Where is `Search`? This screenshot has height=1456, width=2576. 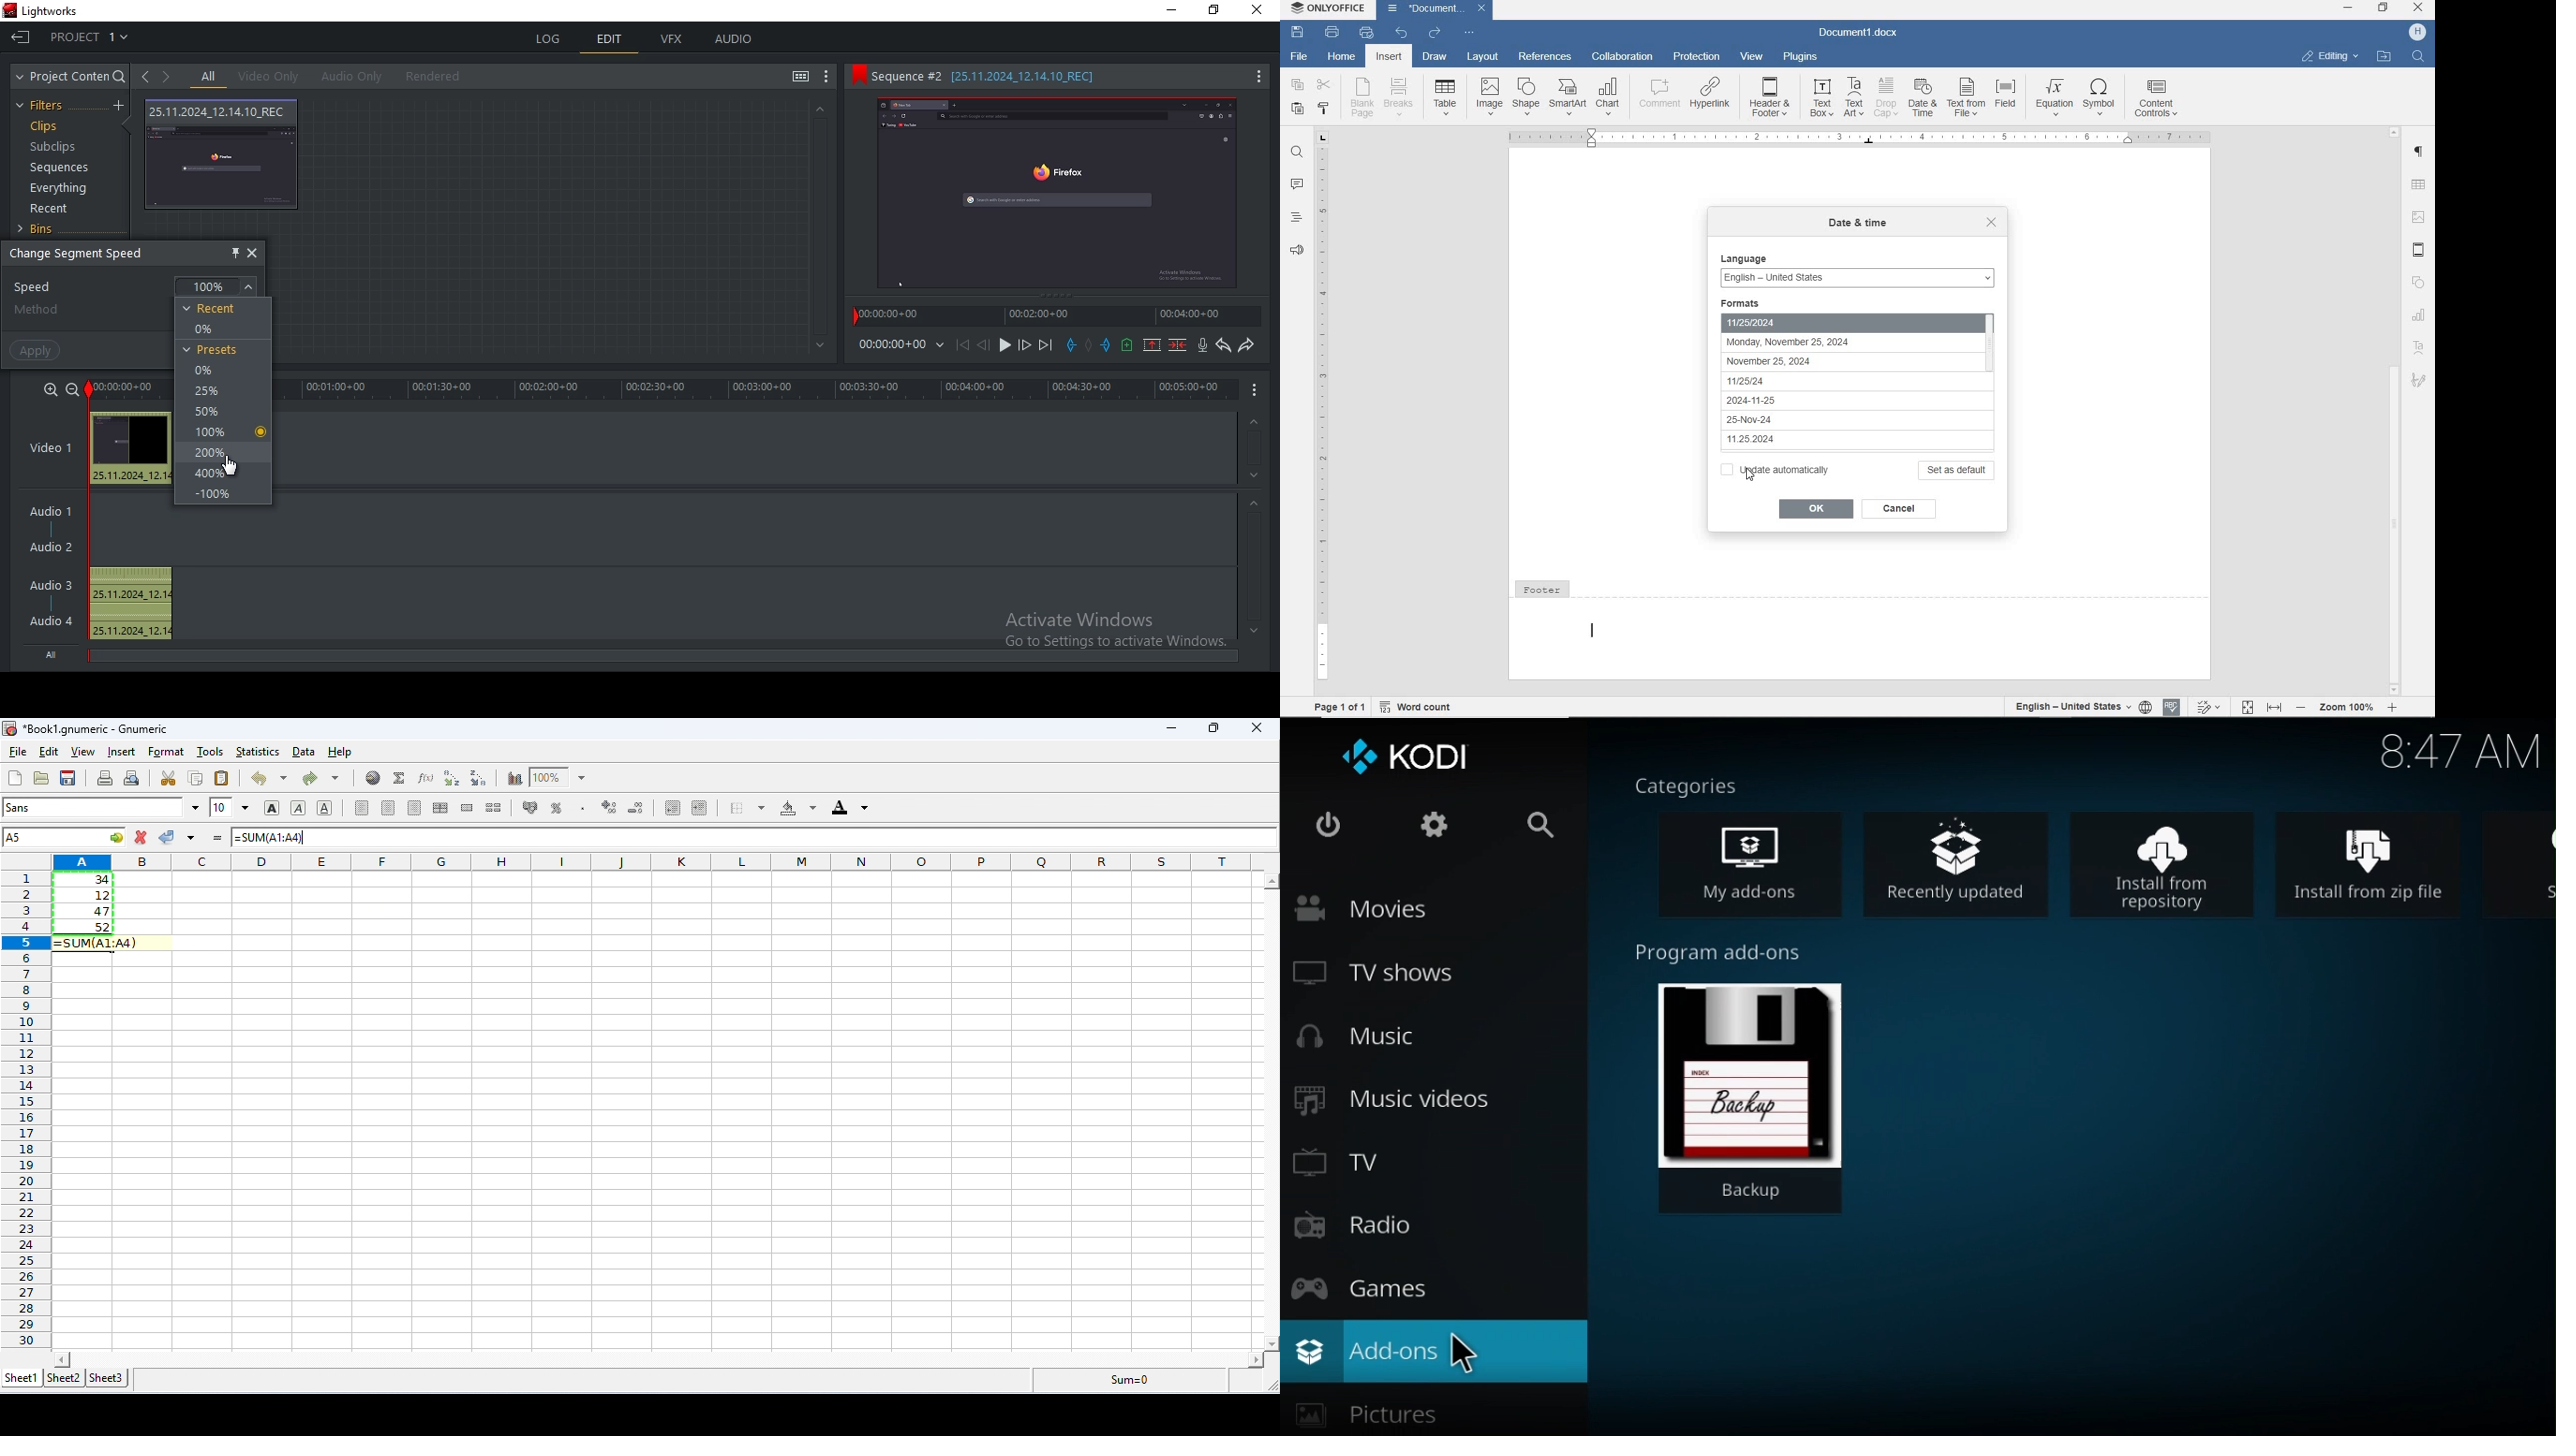
Search is located at coordinates (1525, 828).